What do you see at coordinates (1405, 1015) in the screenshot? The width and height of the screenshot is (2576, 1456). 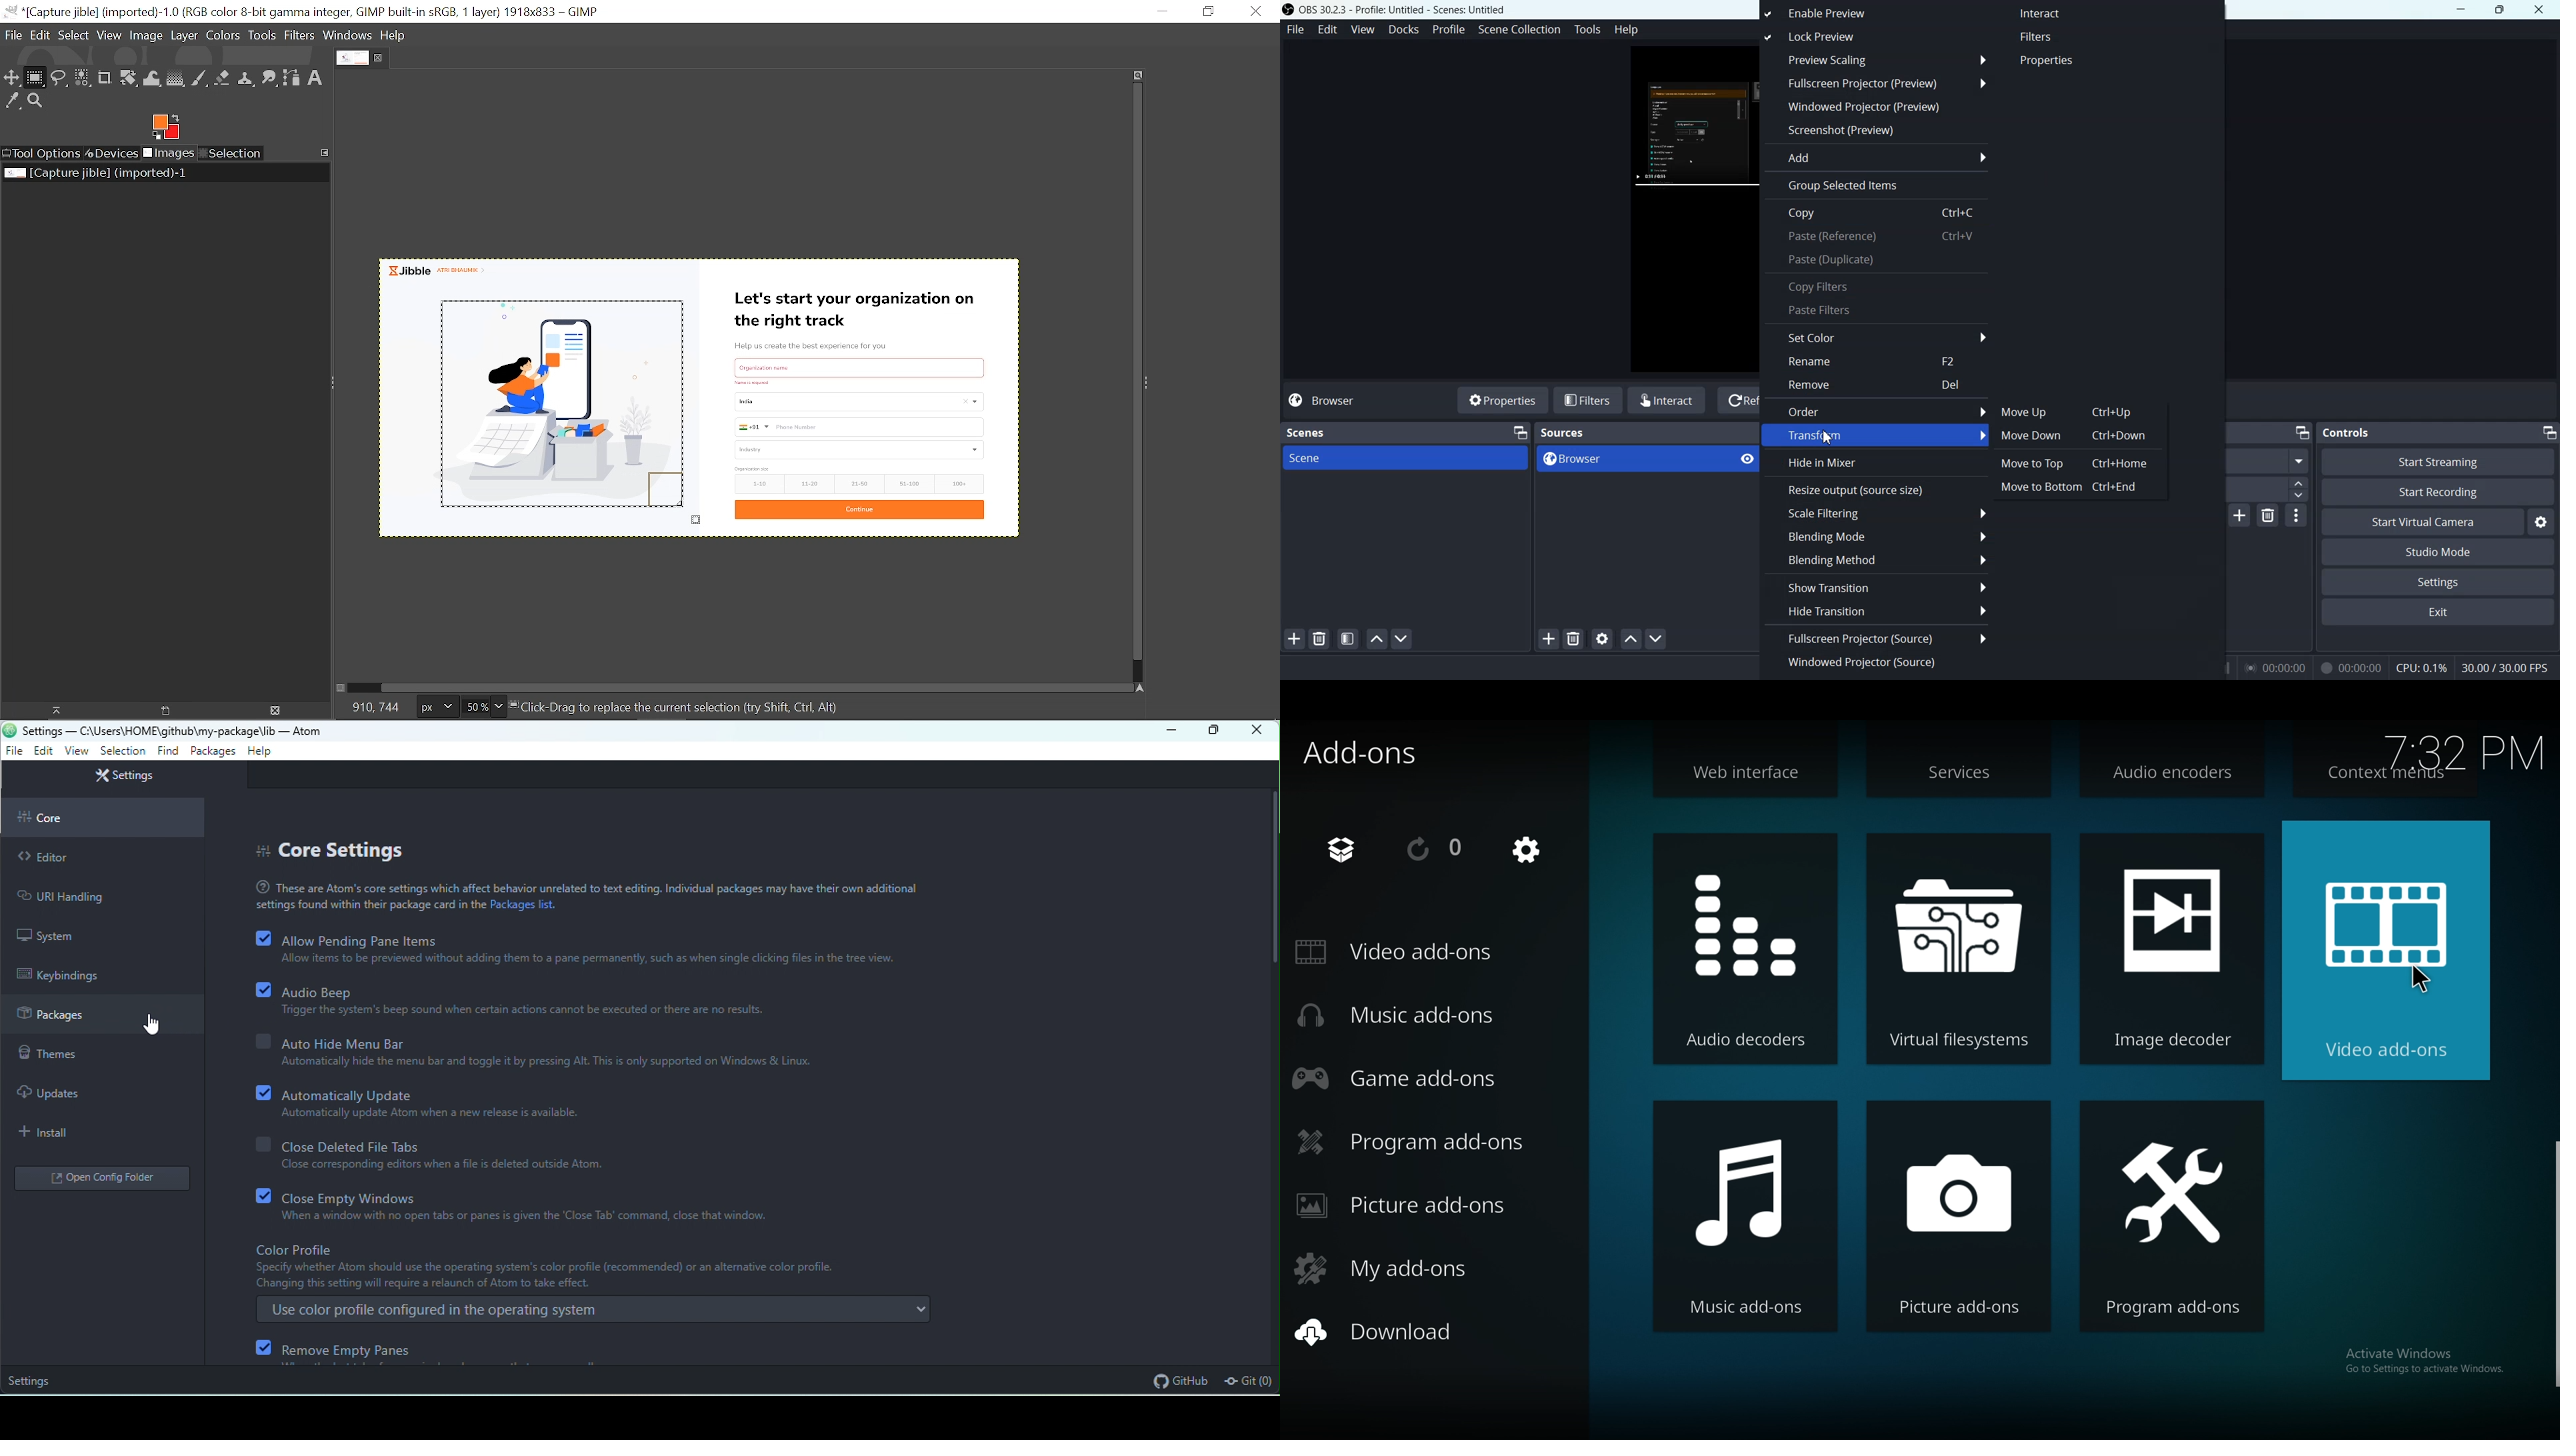 I see `music add ons` at bounding box center [1405, 1015].